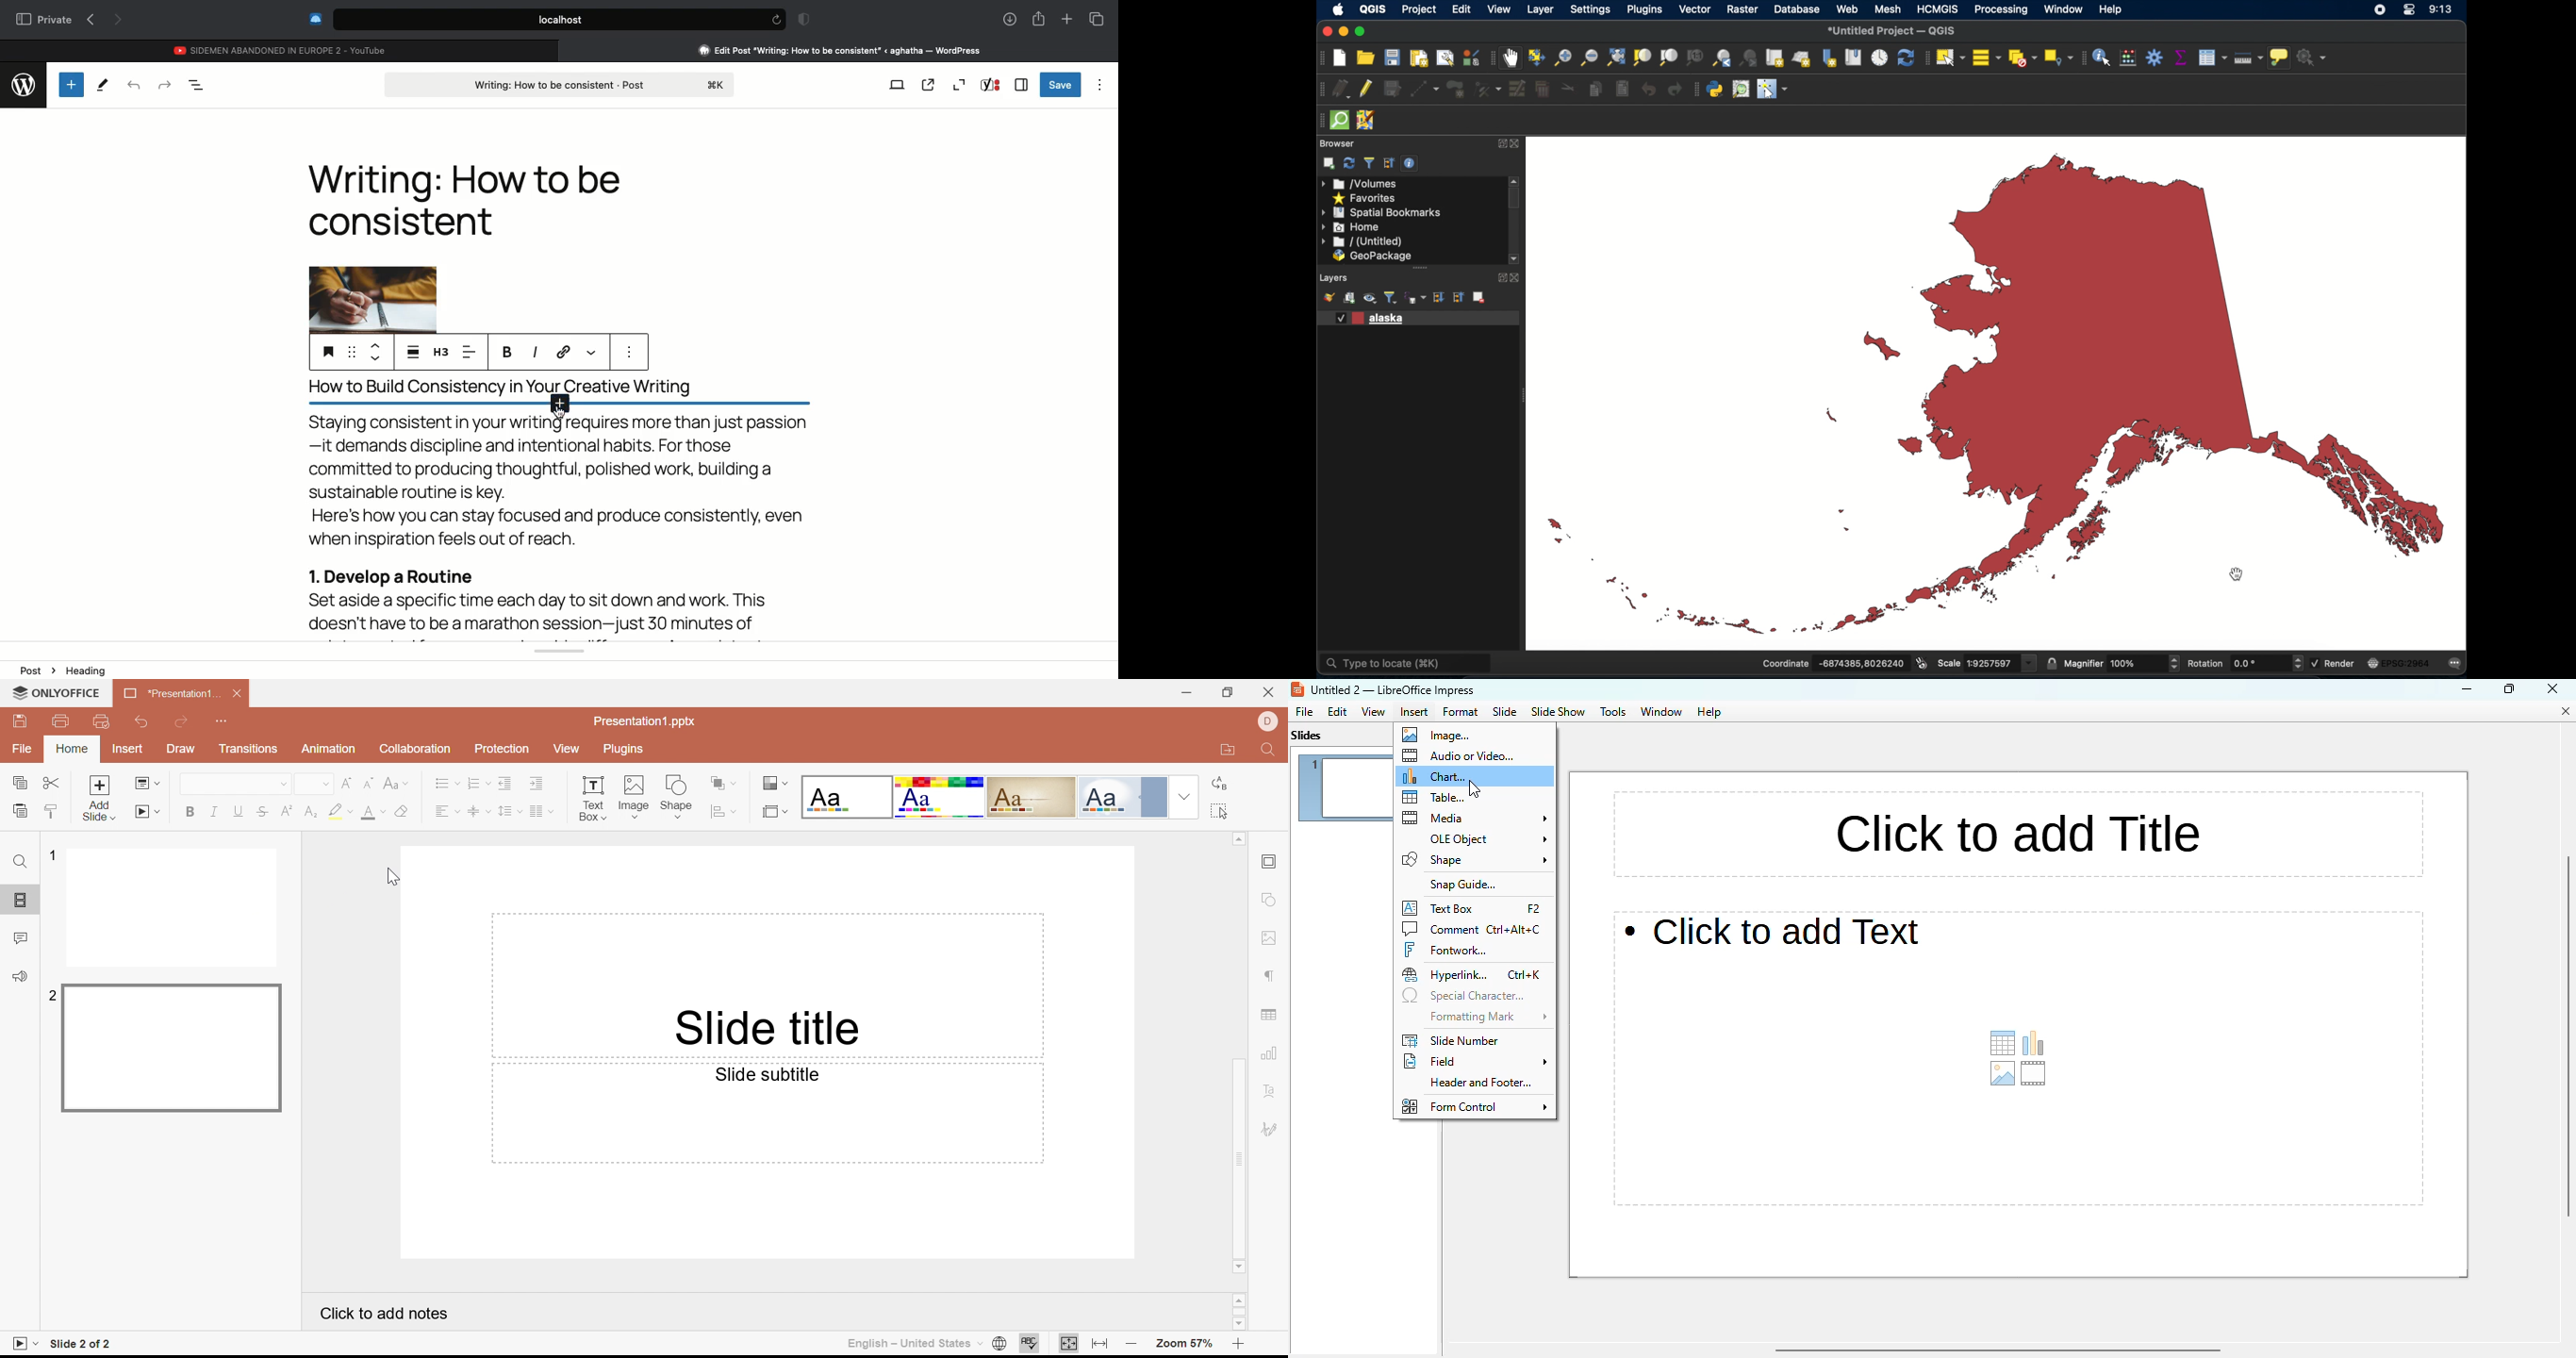 The width and height of the screenshot is (2576, 1372). What do you see at coordinates (1441, 929) in the screenshot?
I see `comment` at bounding box center [1441, 929].